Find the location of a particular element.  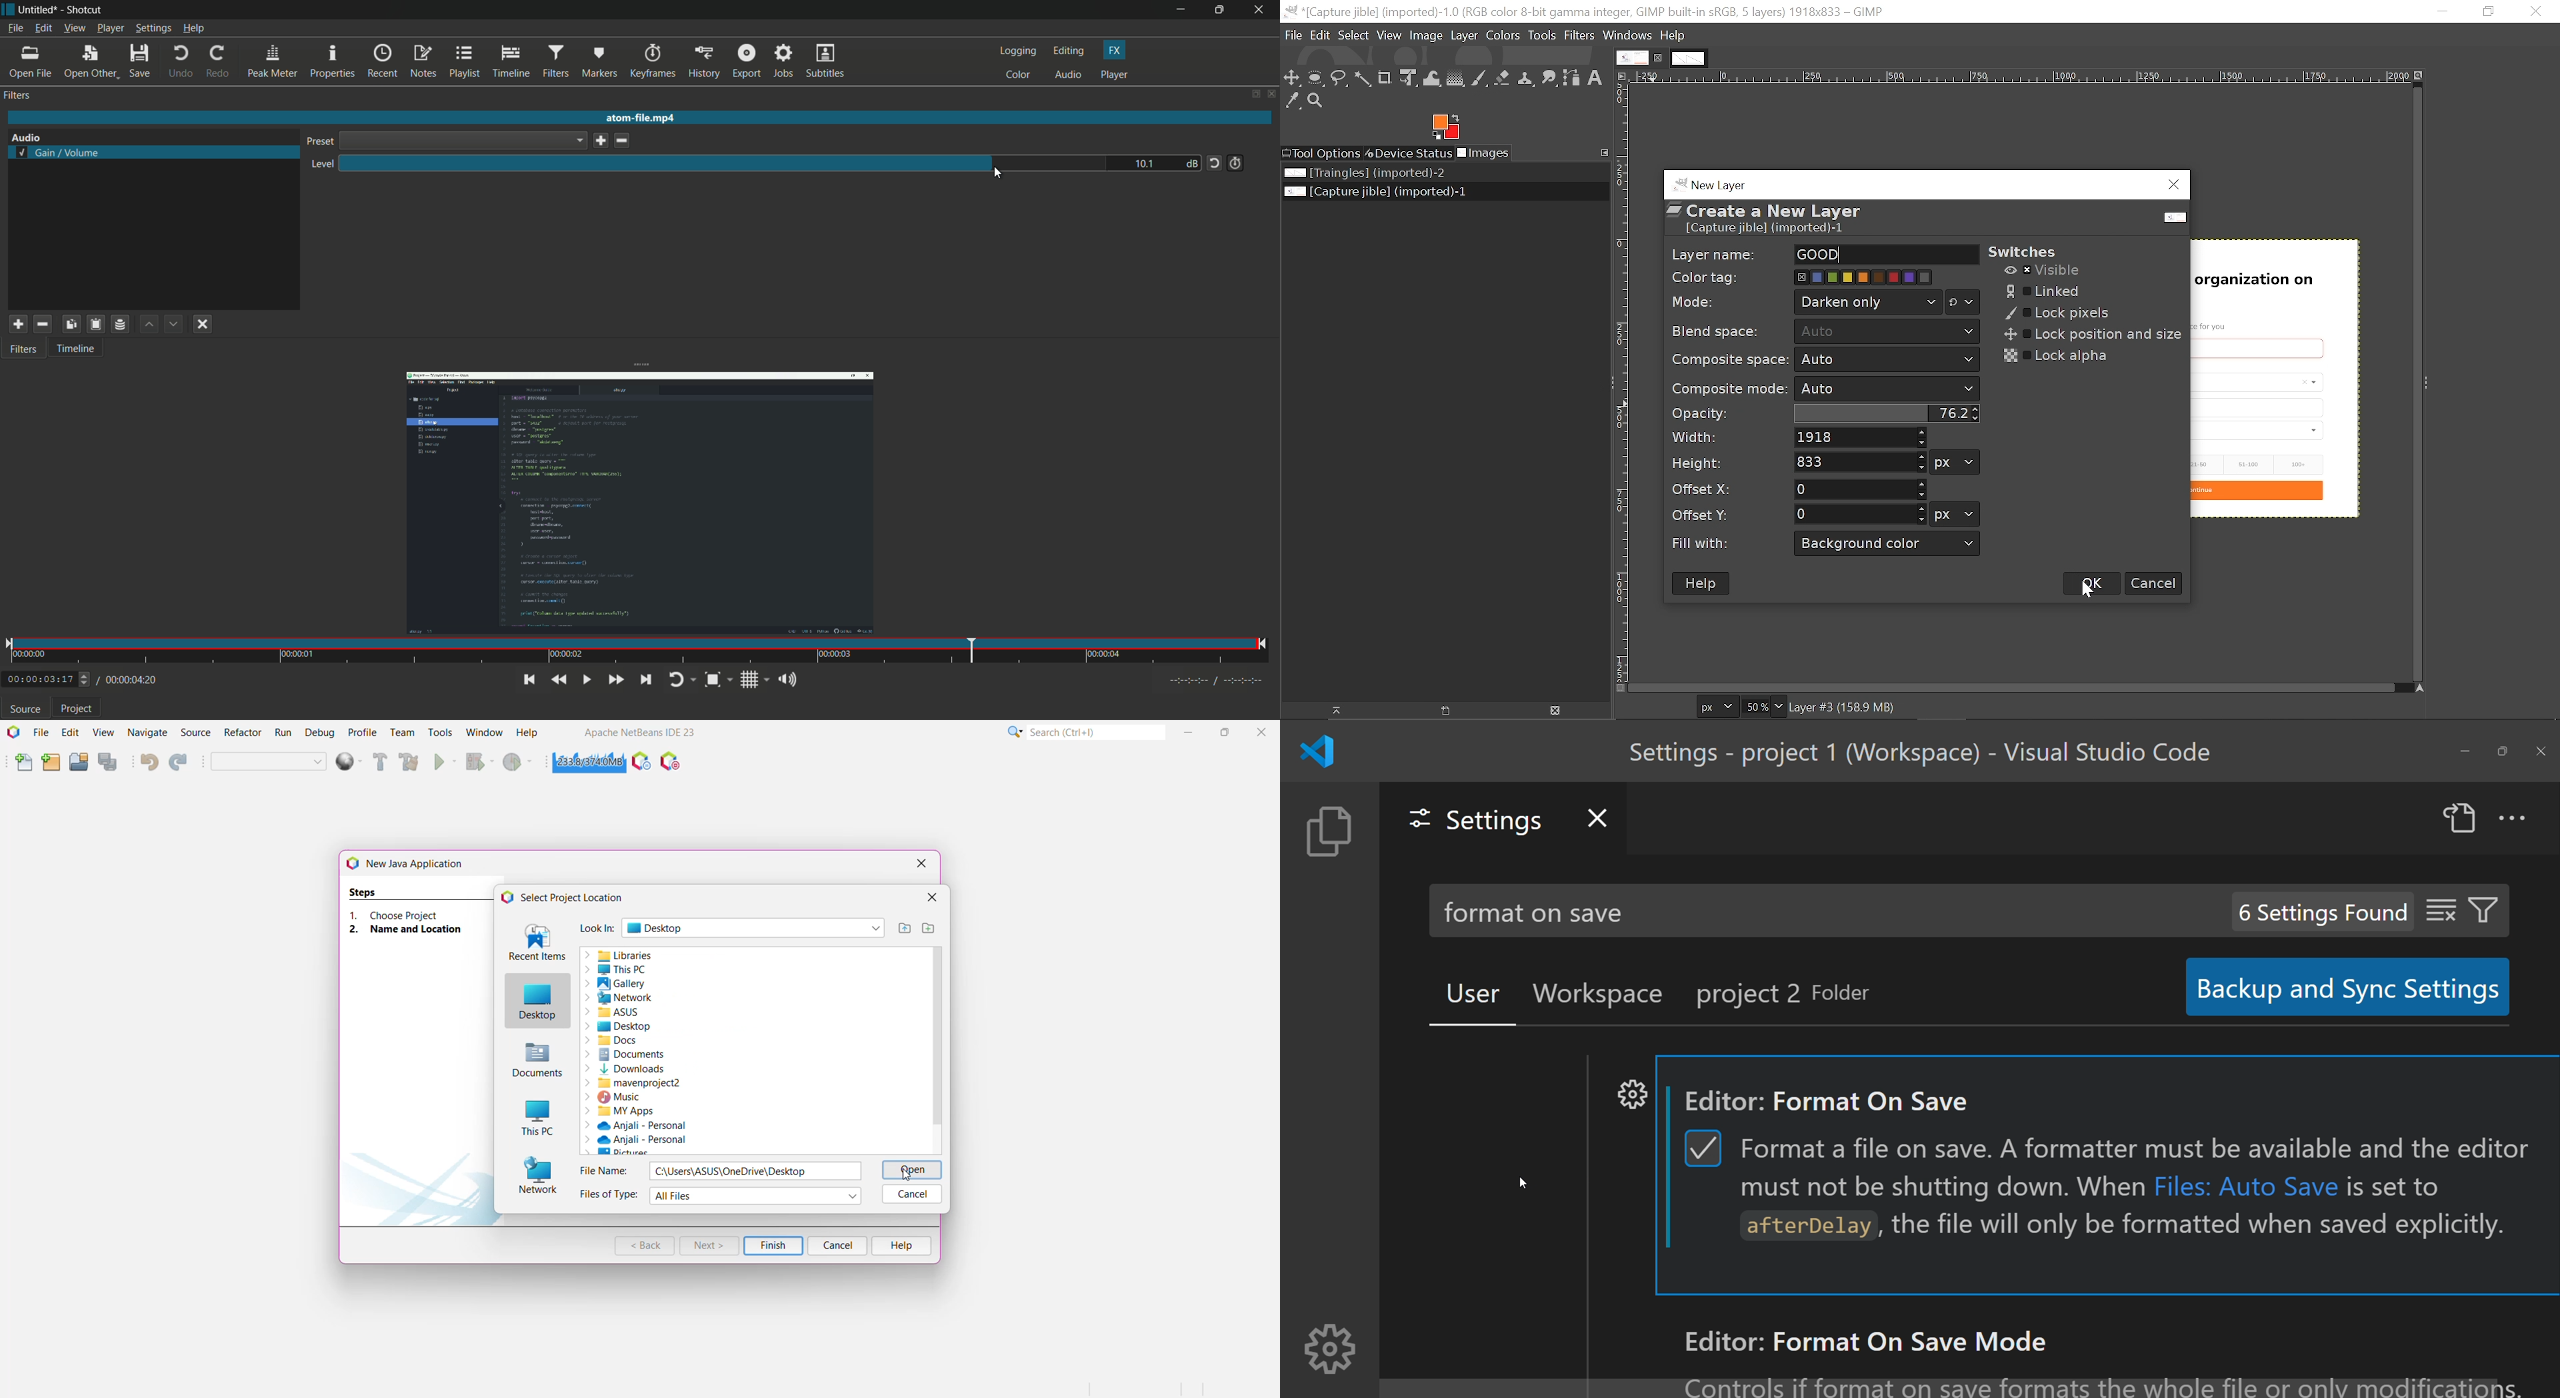

toggle play or pause is located at coordinates (586, 680).